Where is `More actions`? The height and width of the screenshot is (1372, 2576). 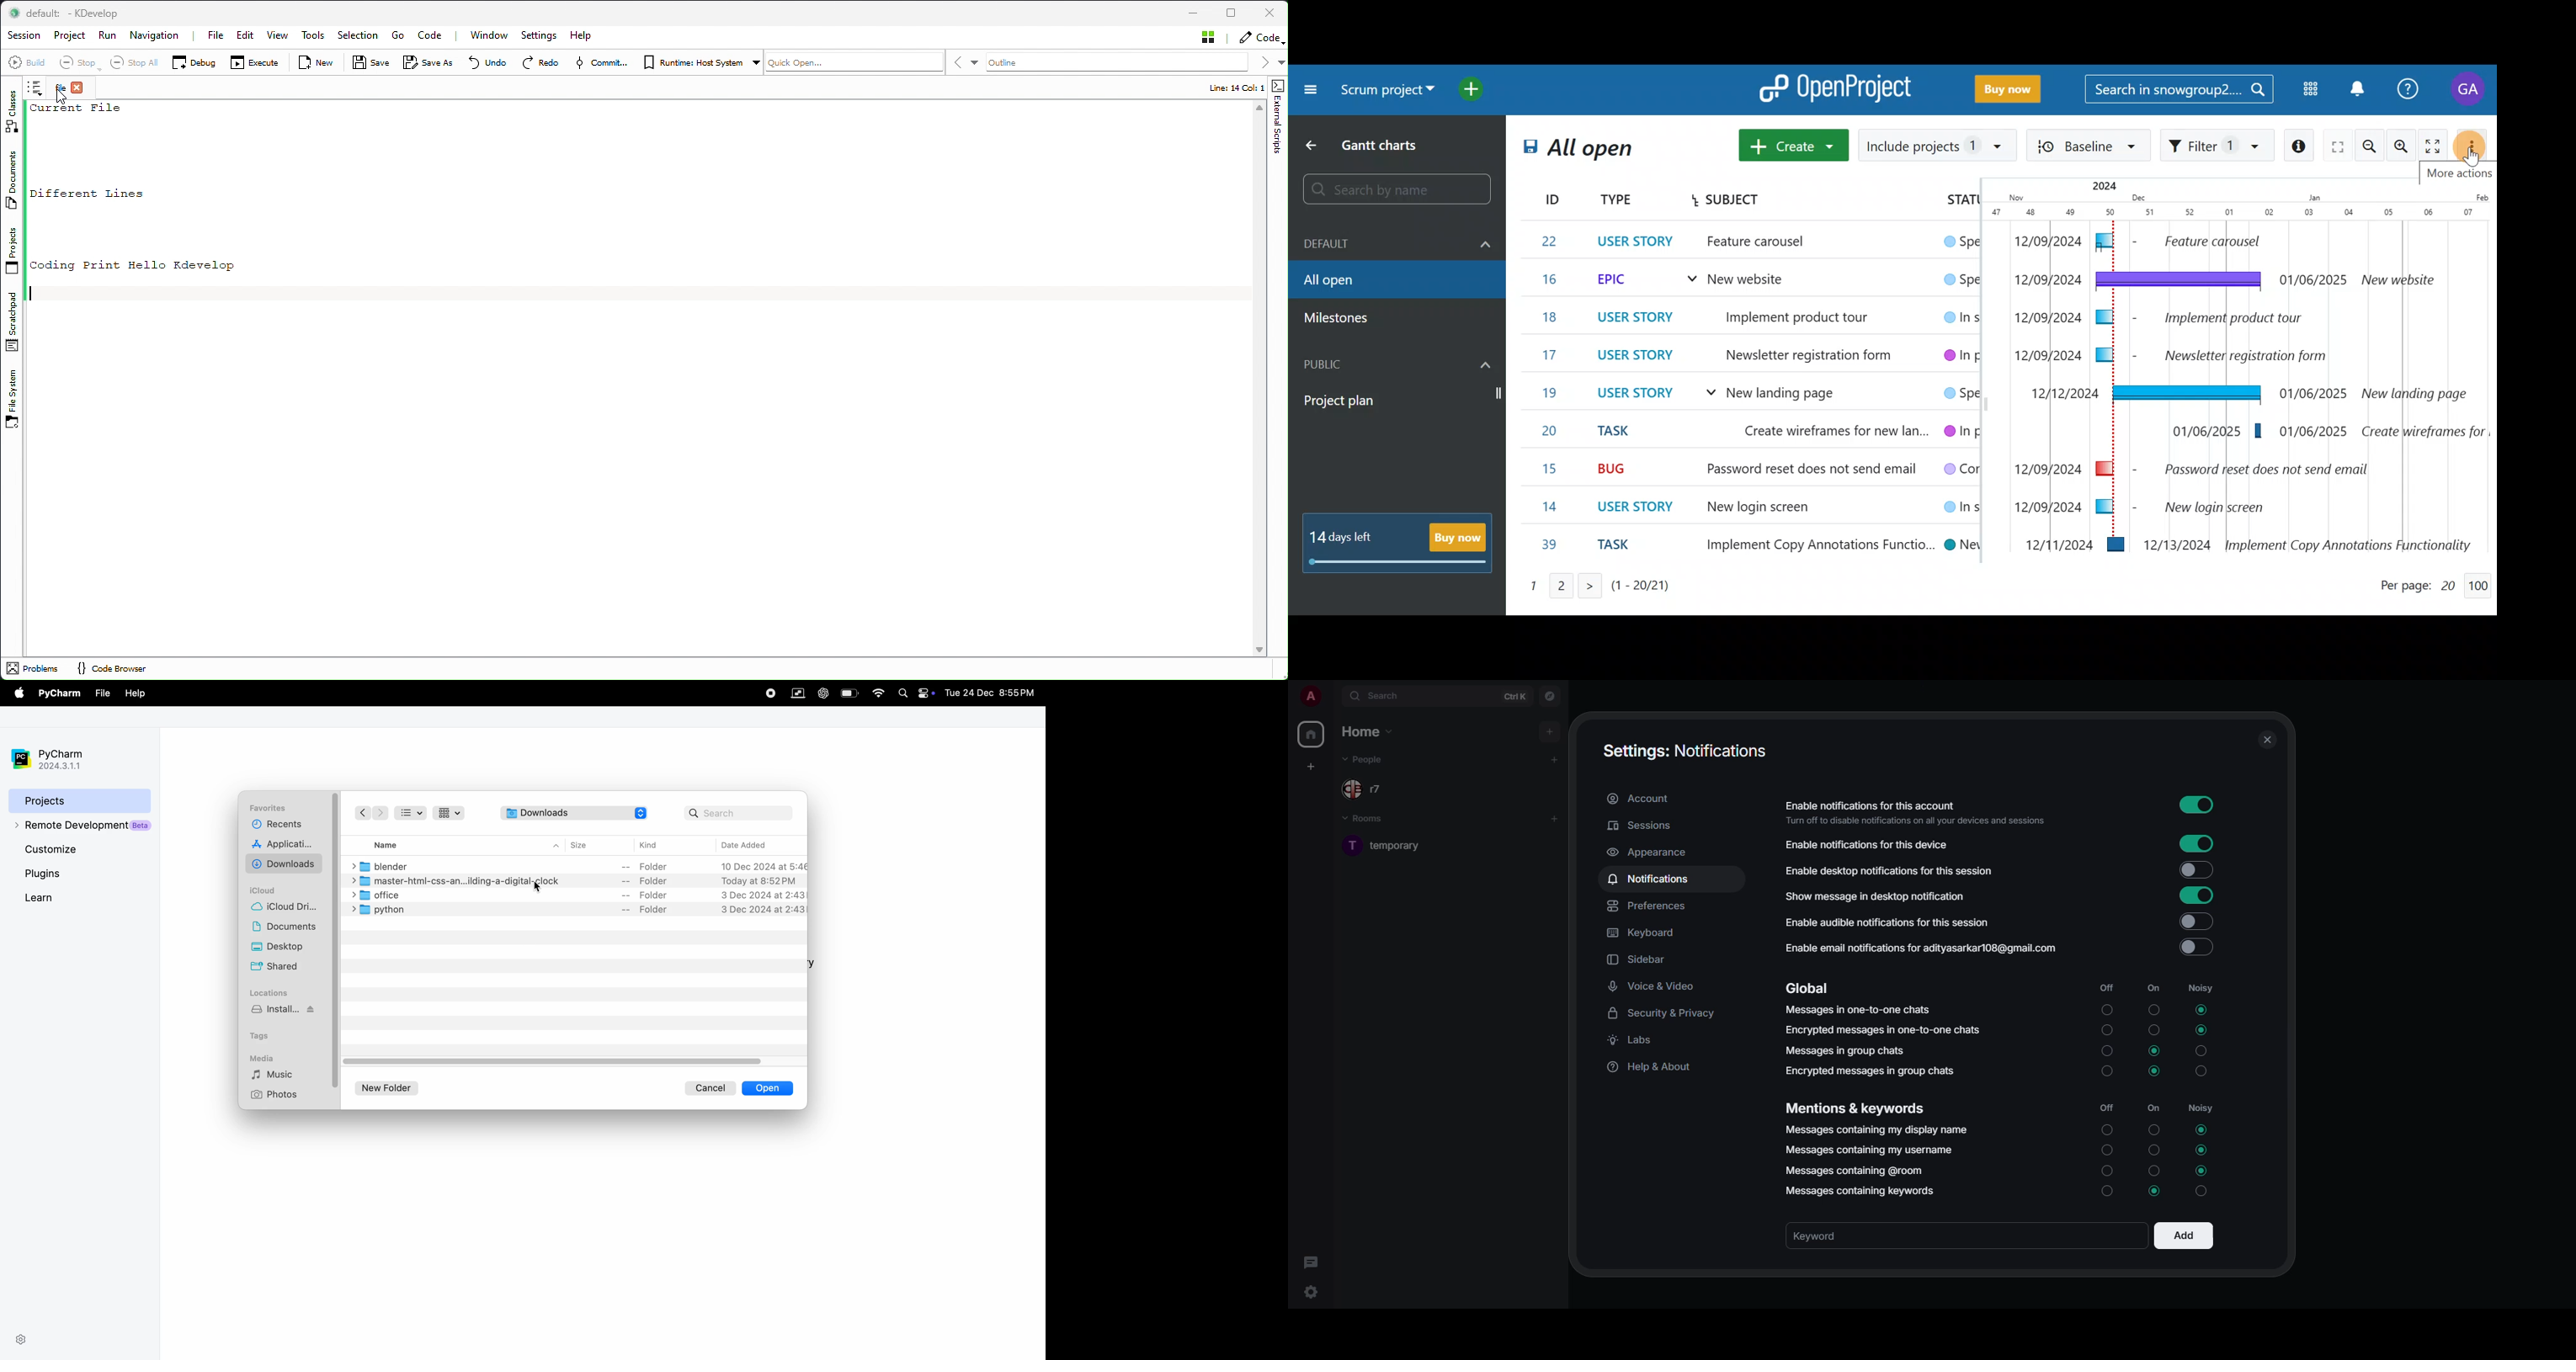 More actions is located at coordinates (2458, 169).